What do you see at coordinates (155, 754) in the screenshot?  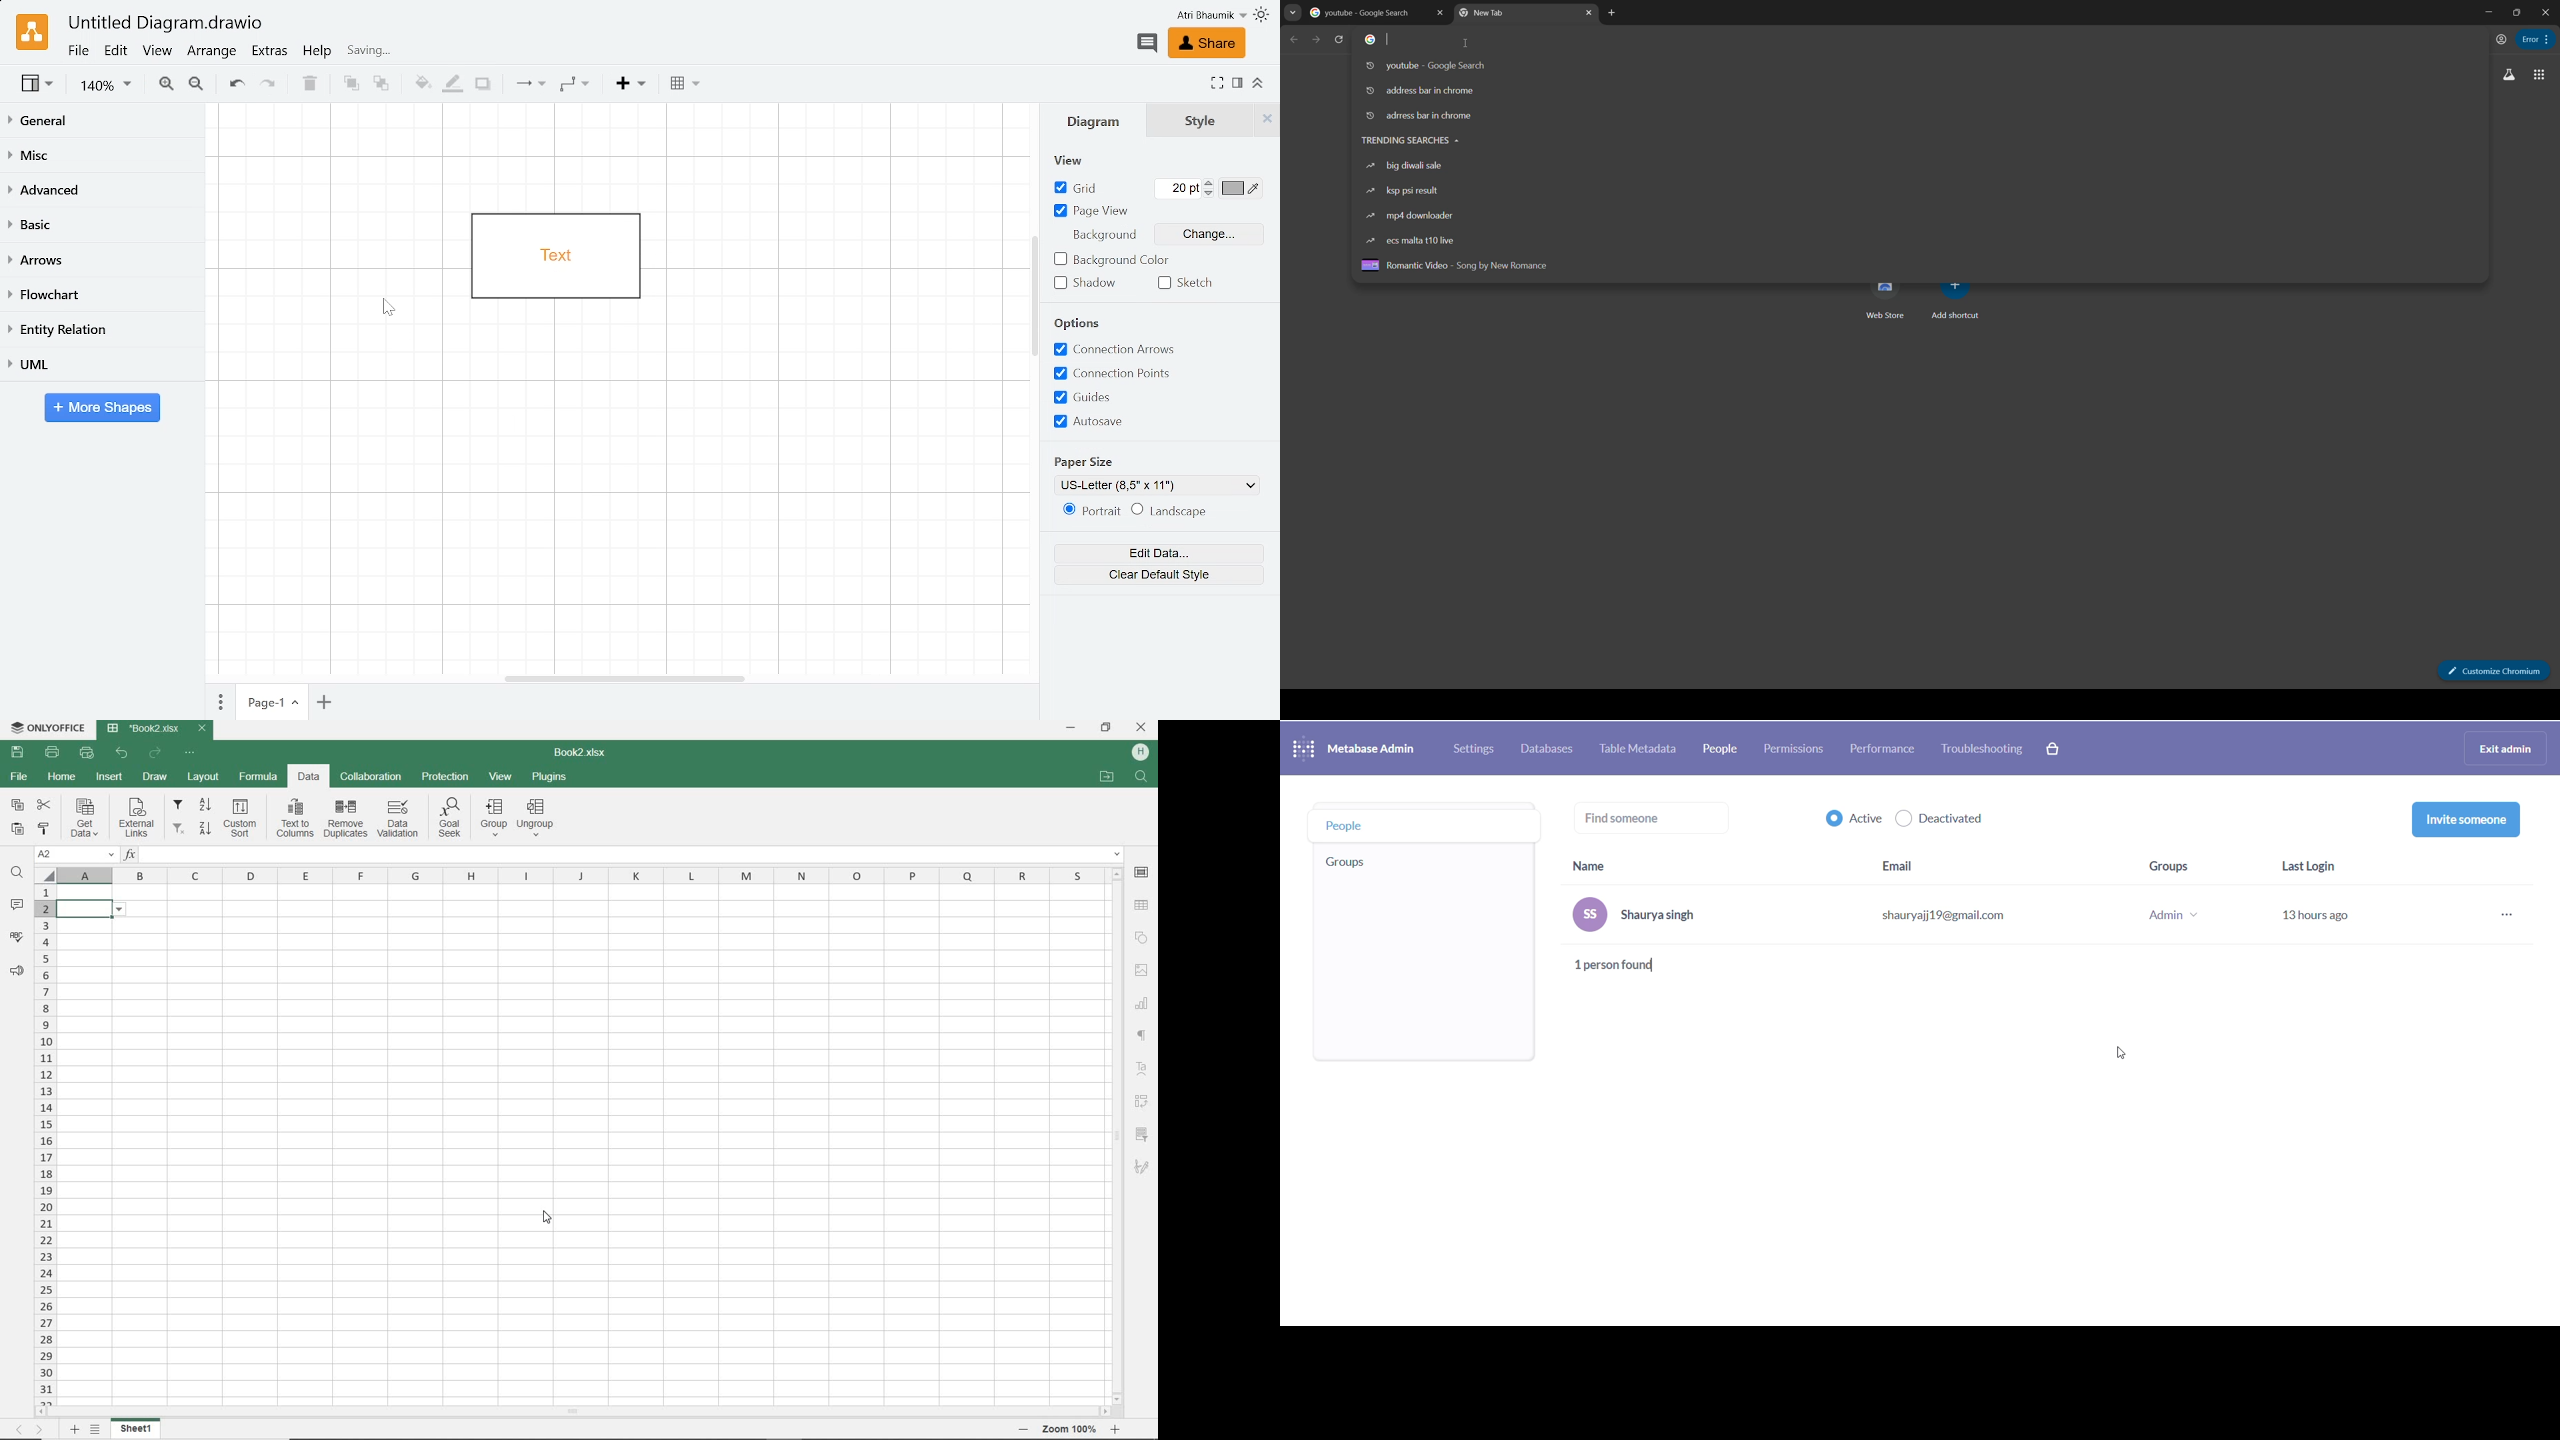 I see `REDO` at bounding box center [155, 754].